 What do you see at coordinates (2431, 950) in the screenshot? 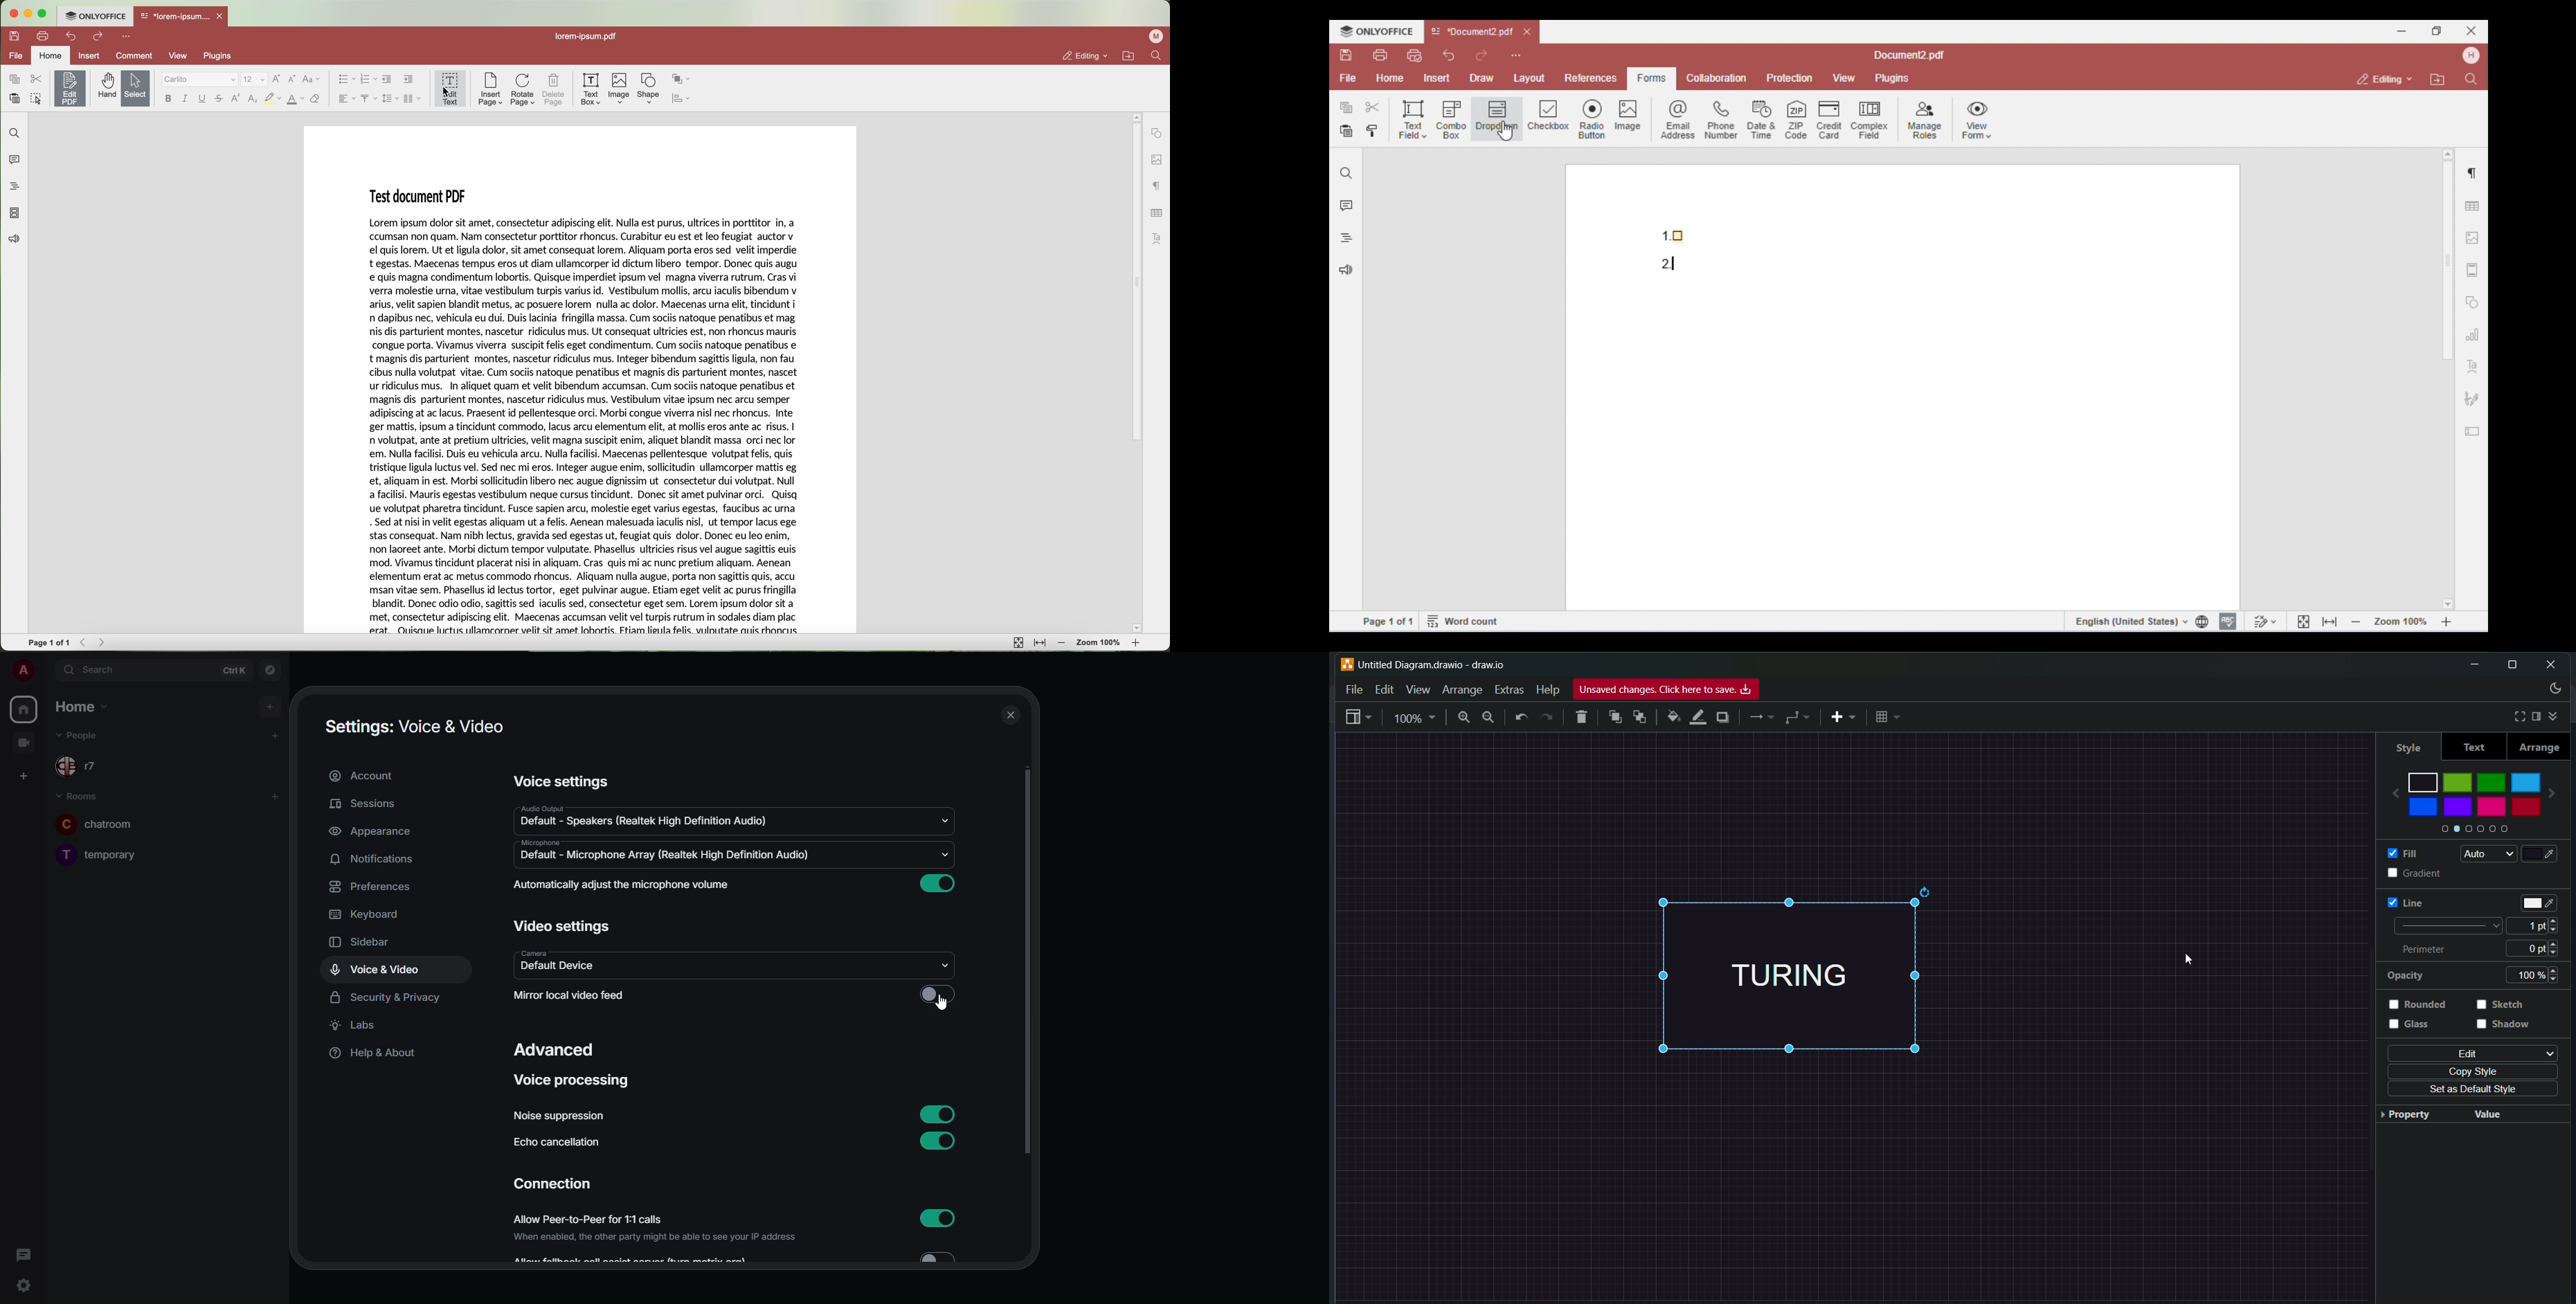
I see `perimeter` at bounding box center [2431, 950].